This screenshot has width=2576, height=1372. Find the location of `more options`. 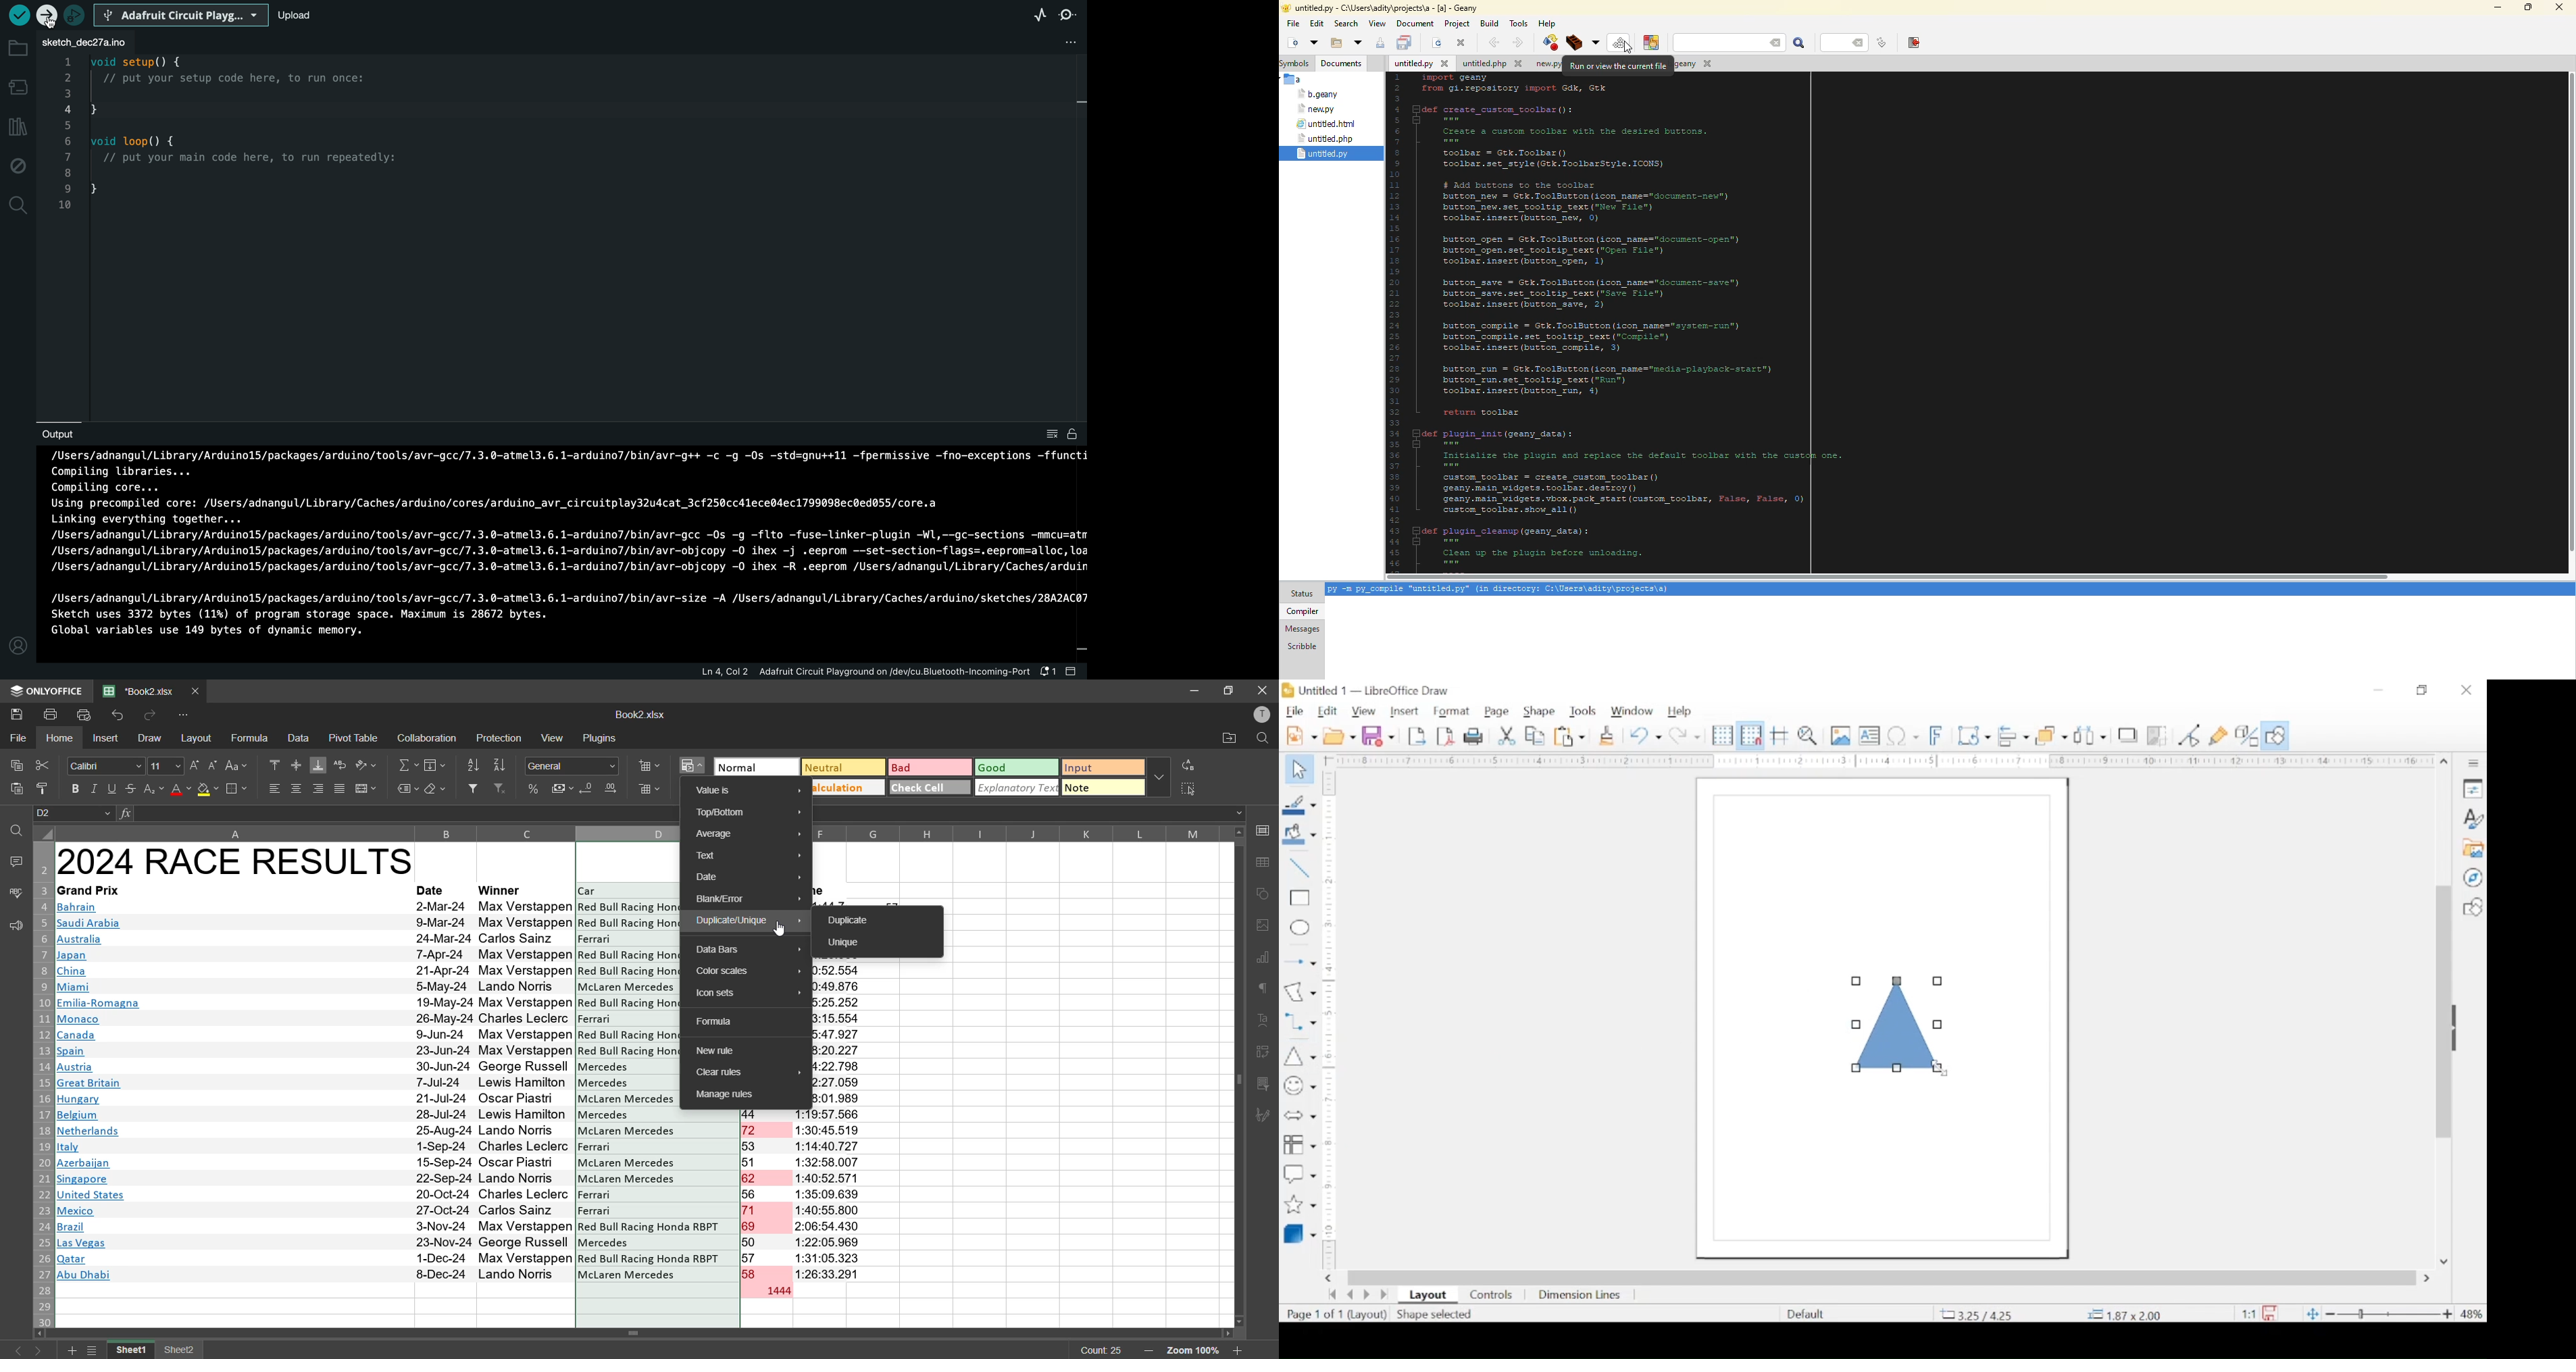

more options is located at coordinates (1159, 776).